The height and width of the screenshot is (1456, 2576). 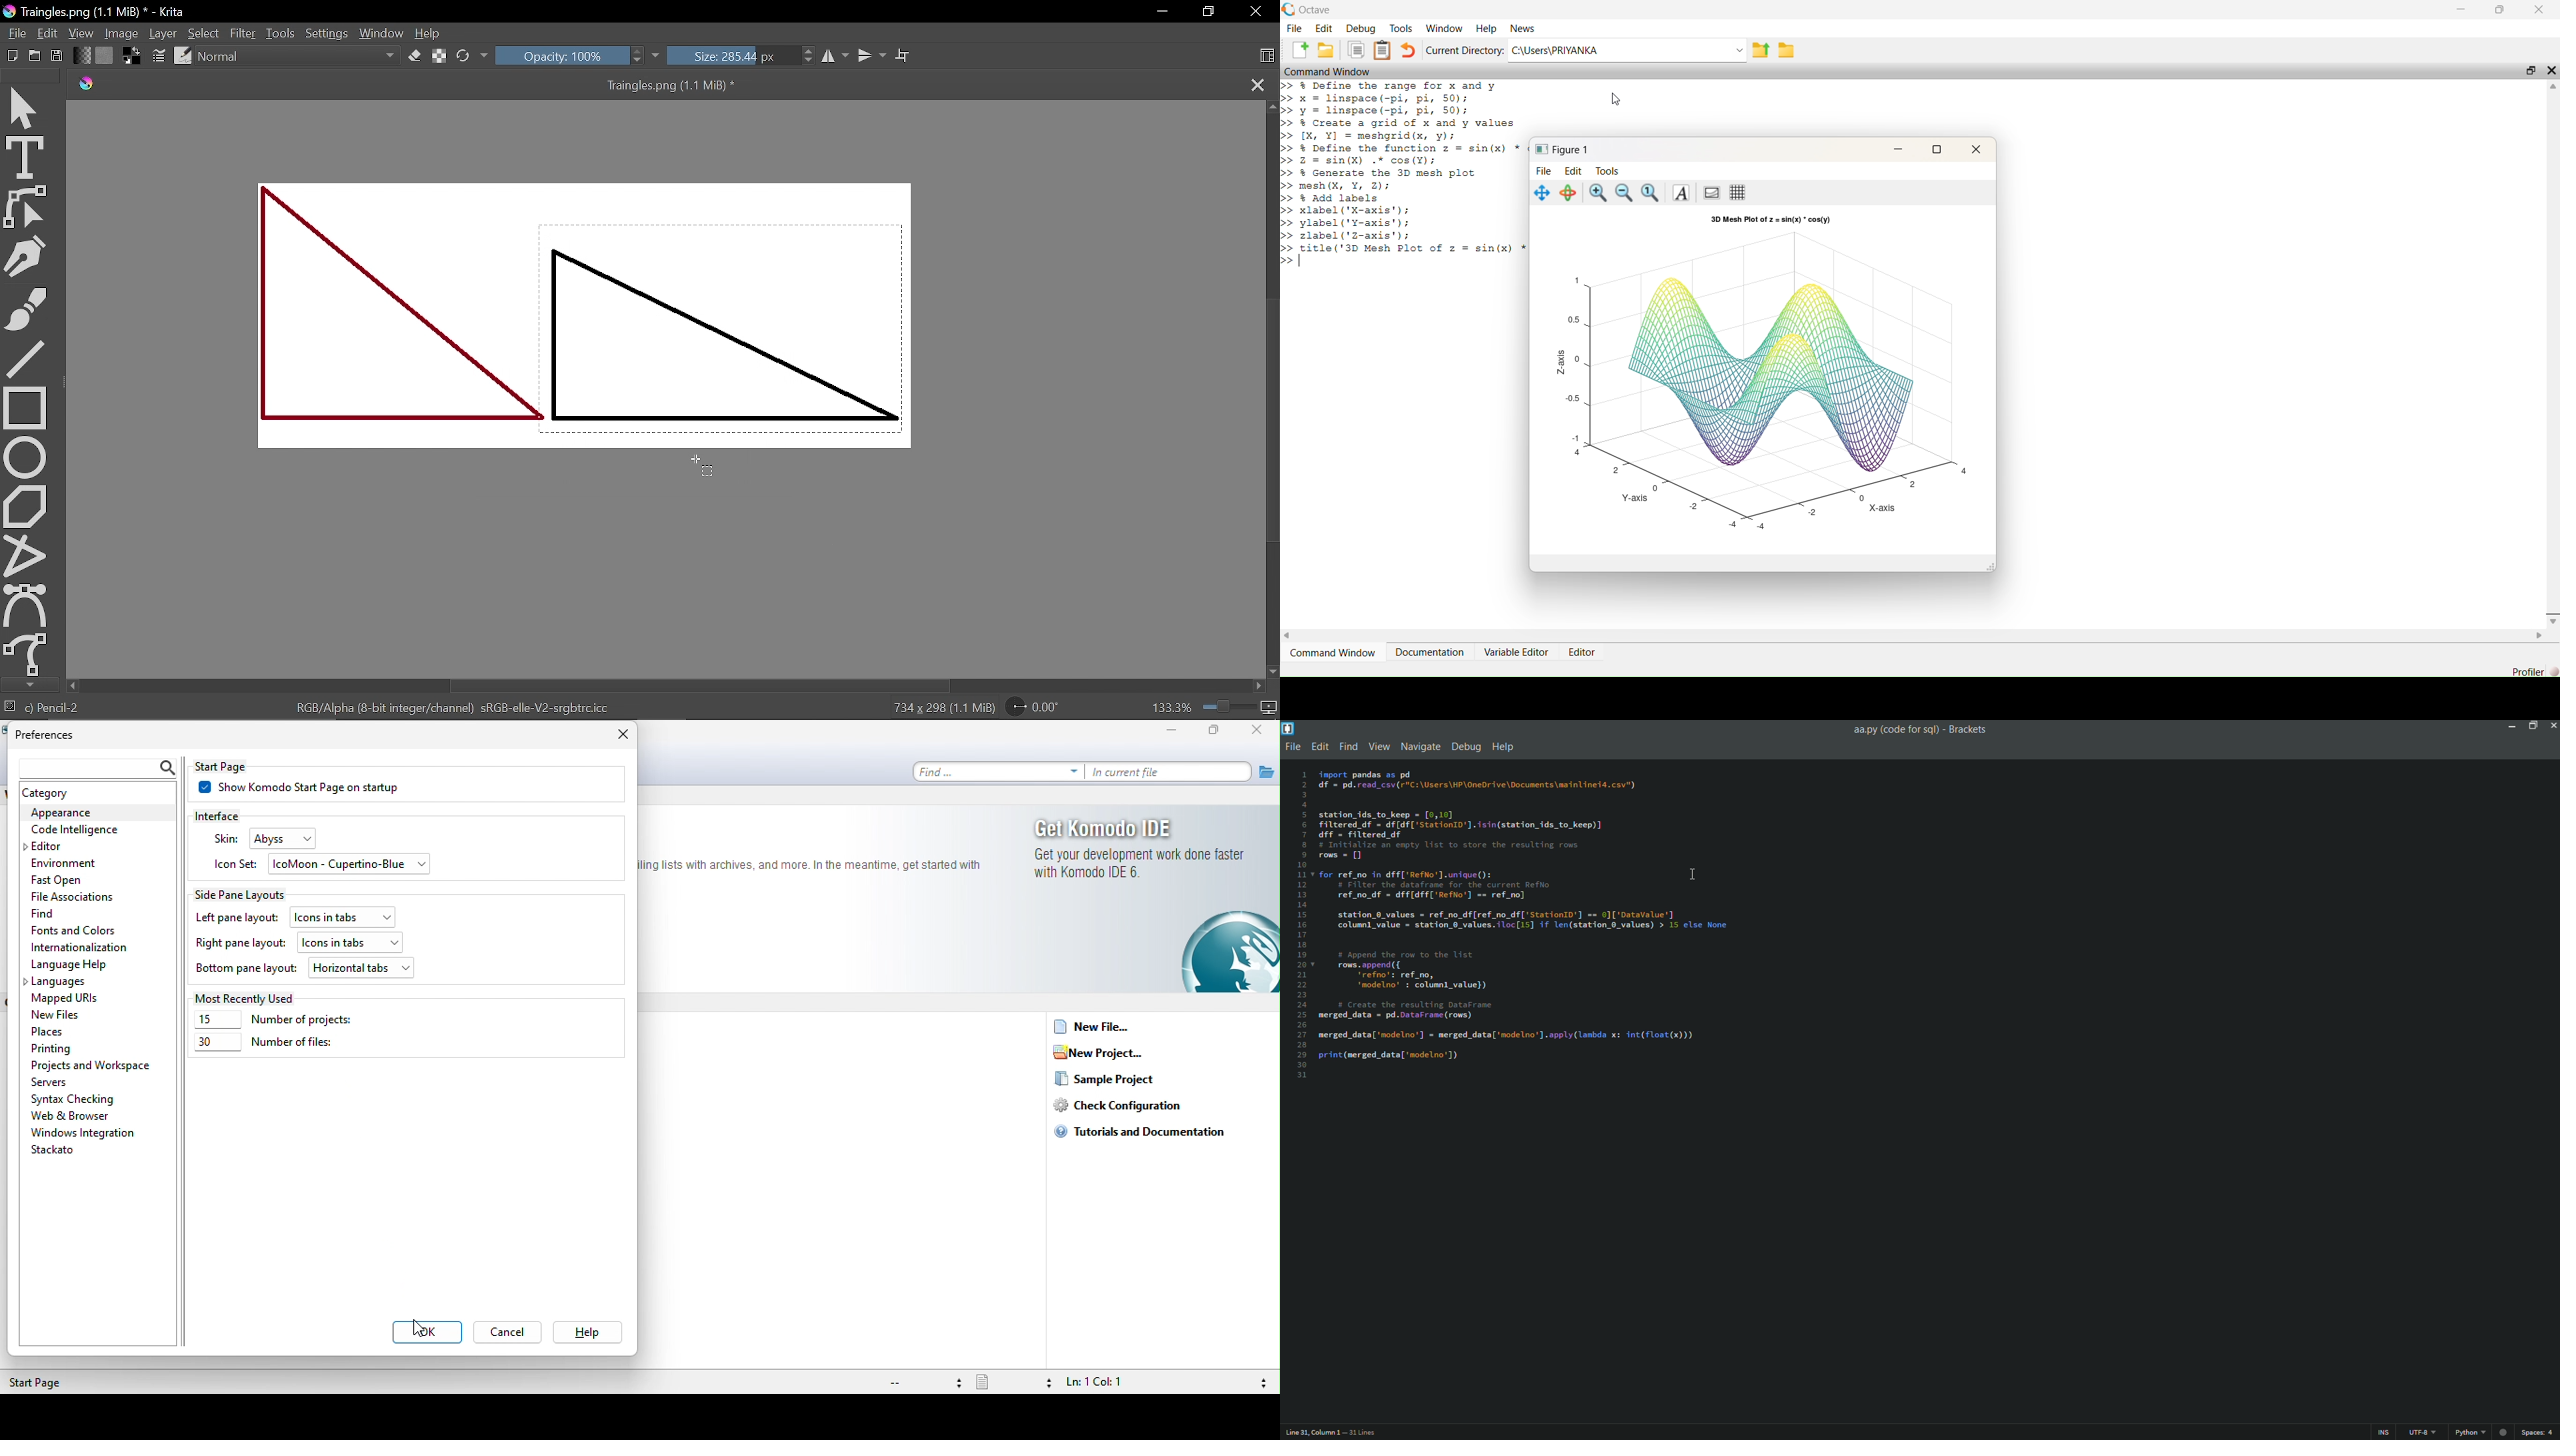 I want to click on Line tool, so click(x=25, y=357).